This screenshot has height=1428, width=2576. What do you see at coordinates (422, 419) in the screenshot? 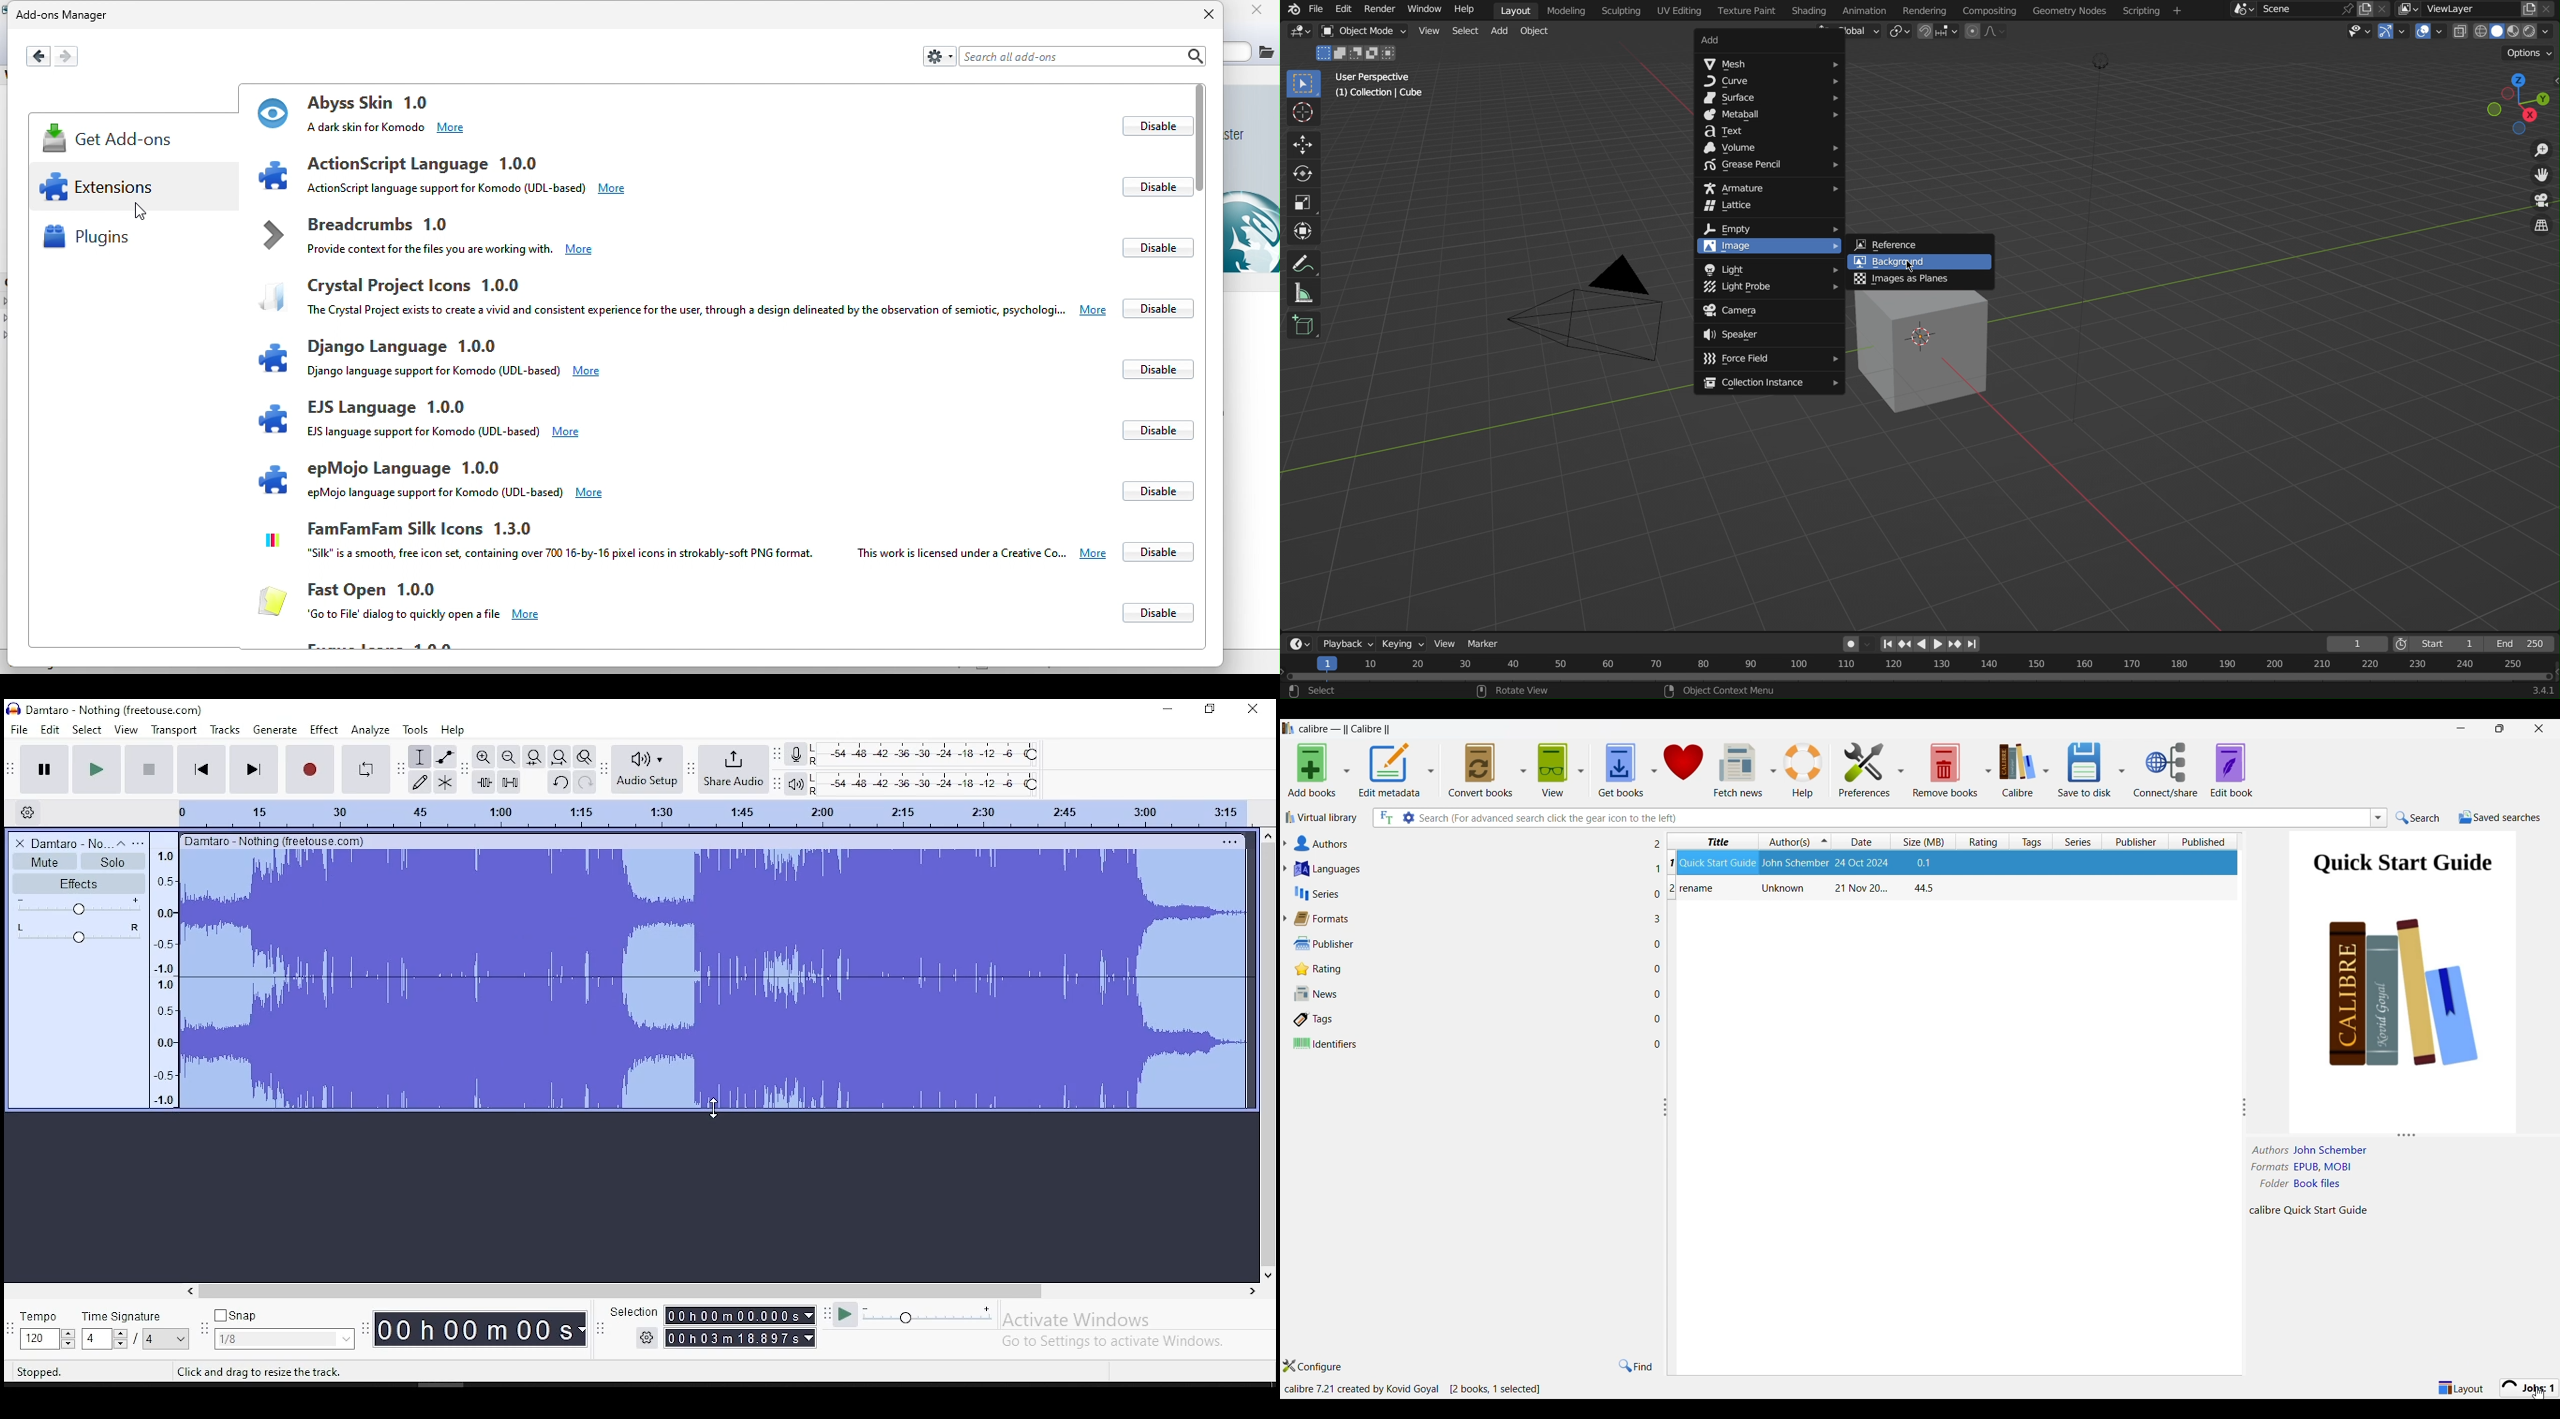
I see `ejs language 1.0.0` at bounding box center [422, 419].